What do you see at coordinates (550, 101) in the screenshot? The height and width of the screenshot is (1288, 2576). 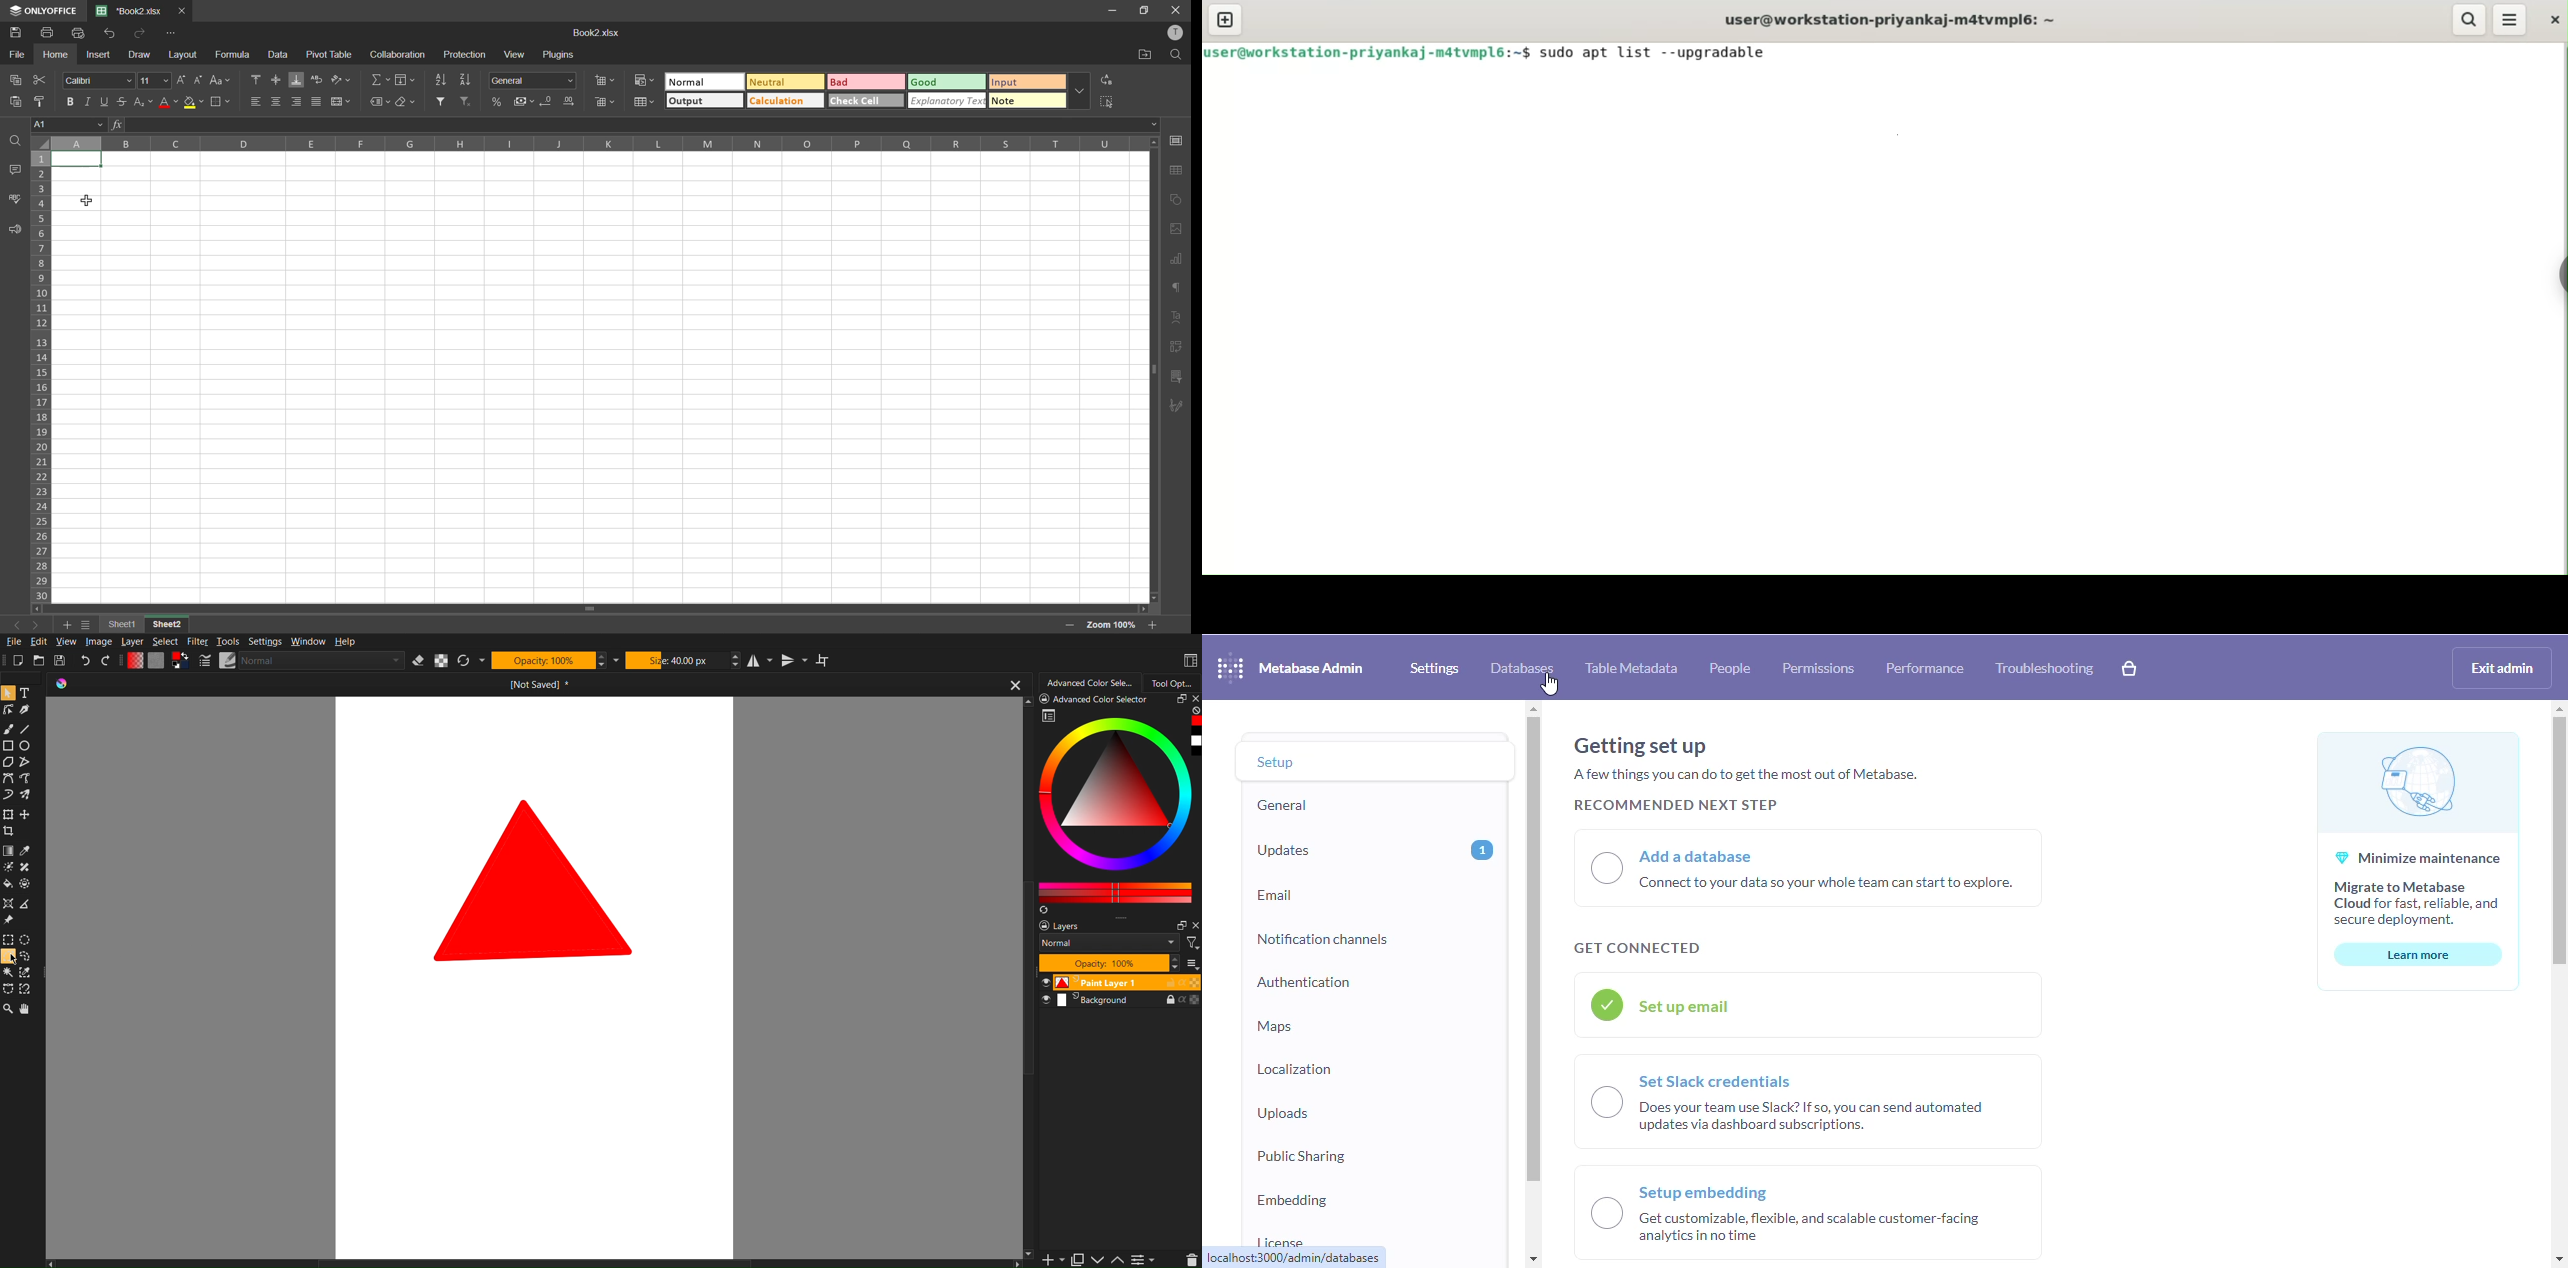 I see `decrease decimal` at bounding box center [550, 101].